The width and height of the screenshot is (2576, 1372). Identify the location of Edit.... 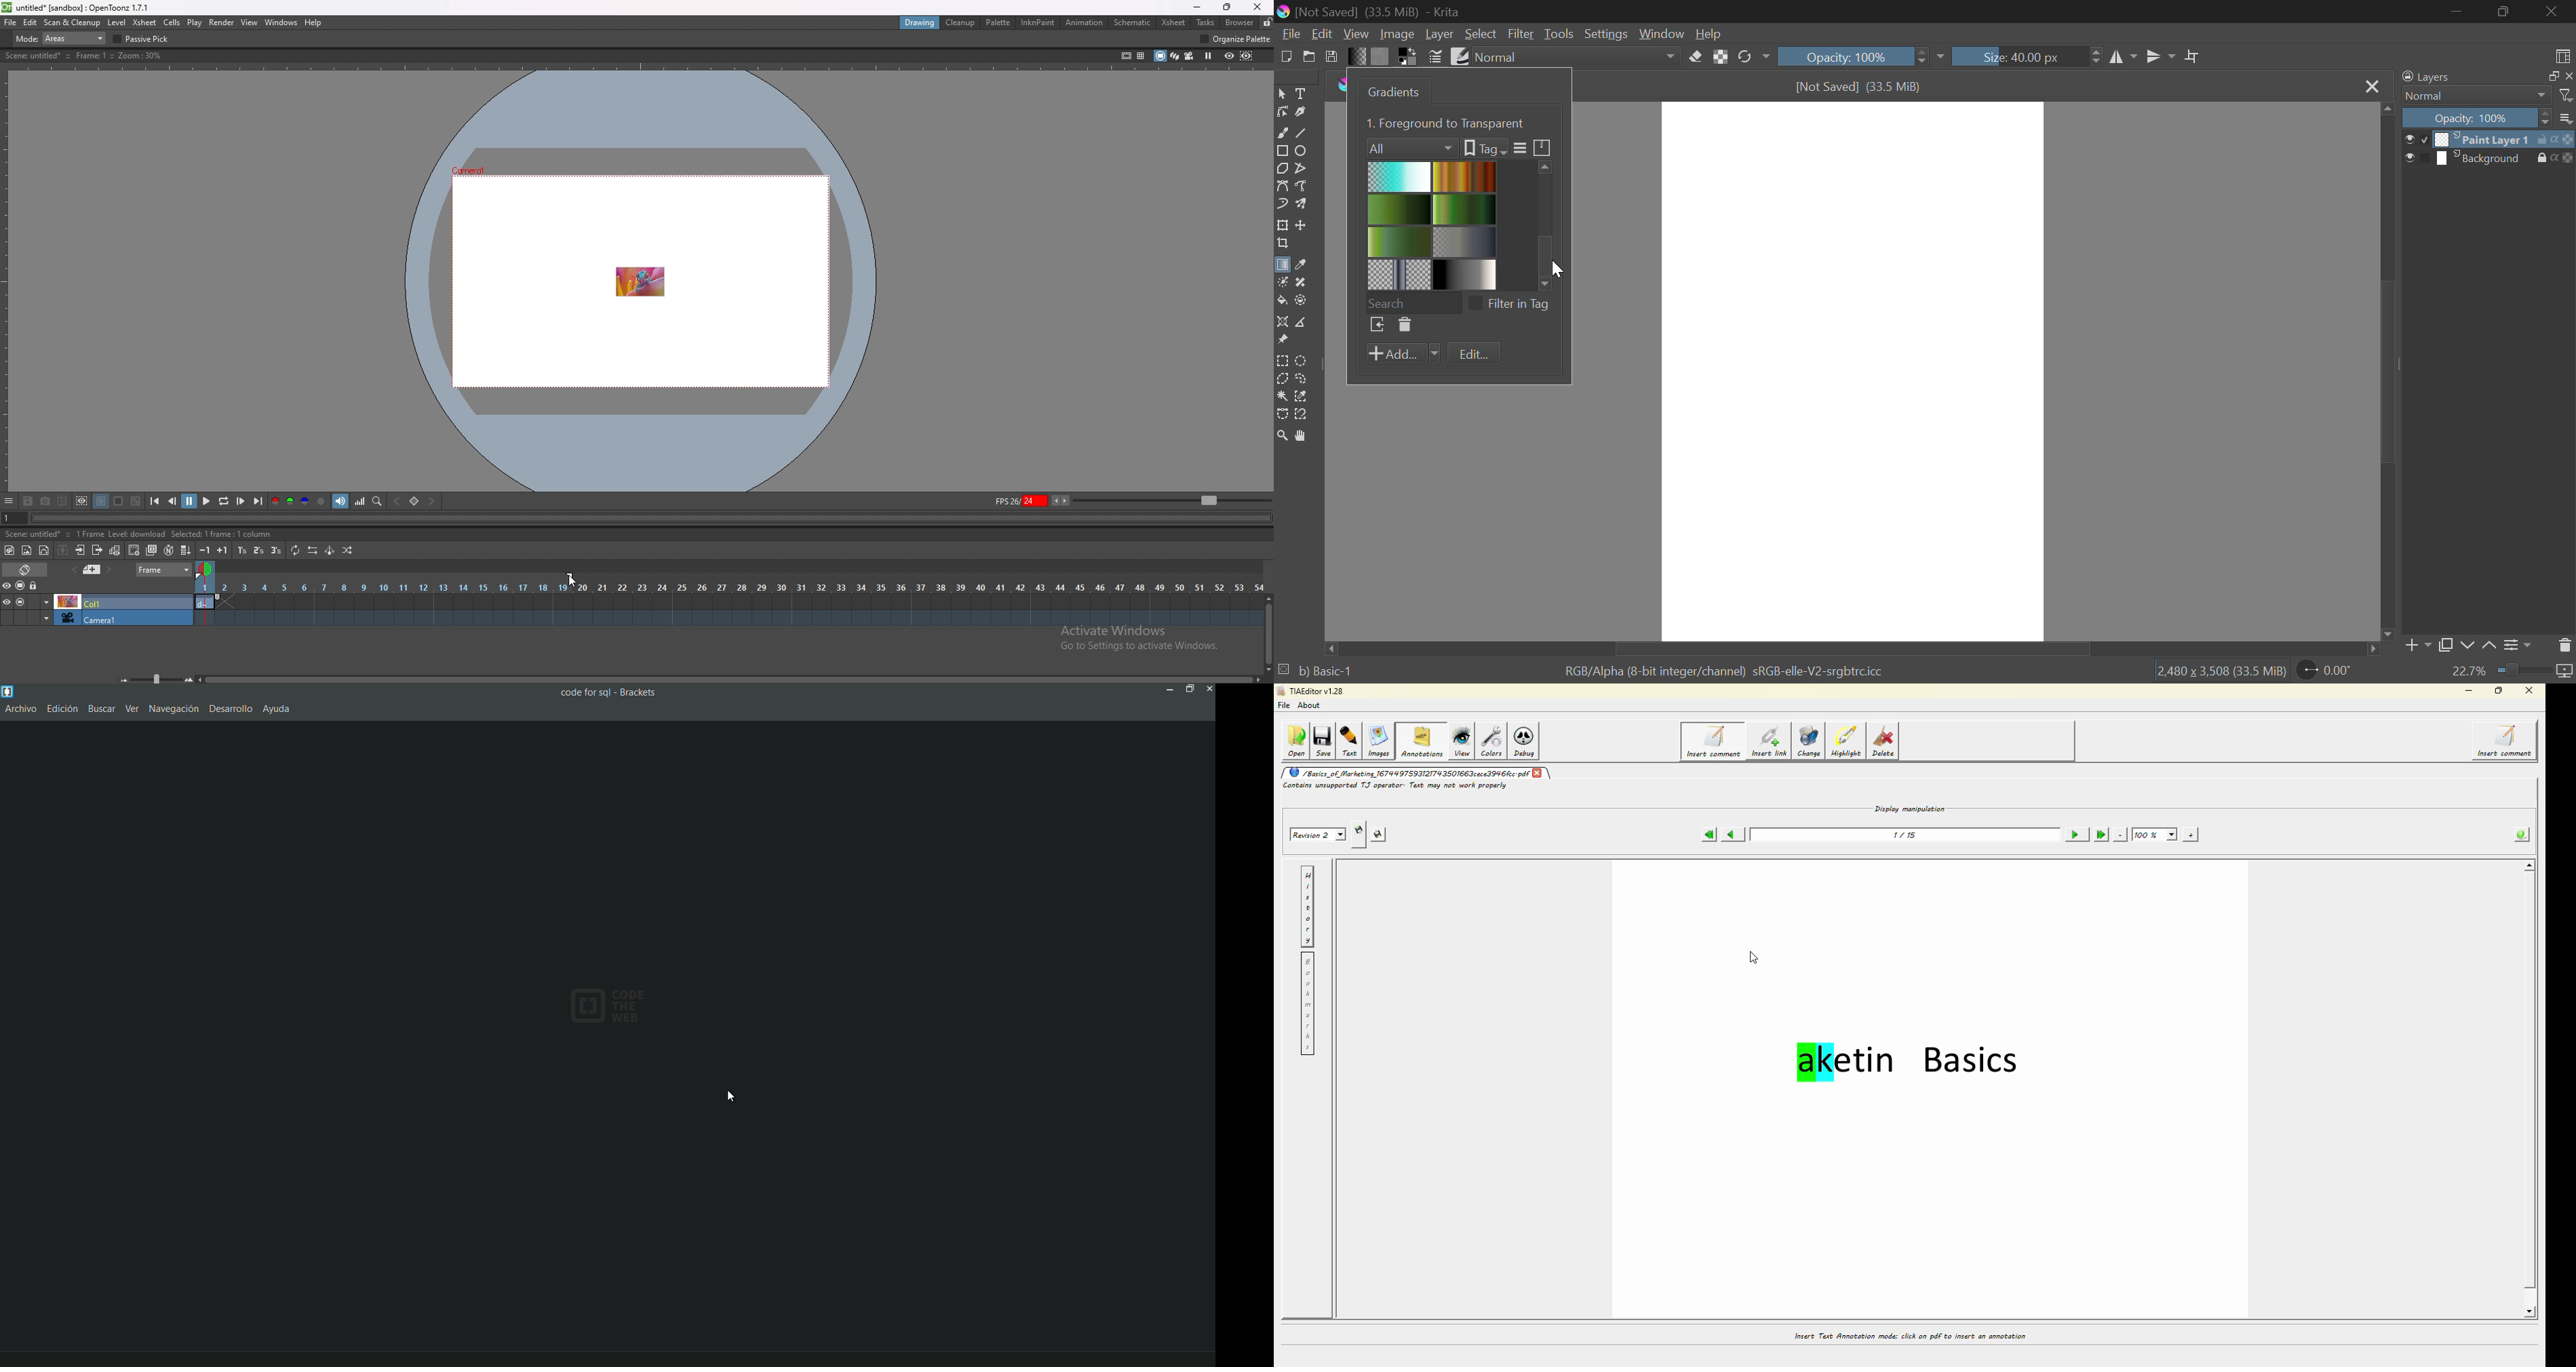
(1474, 355).